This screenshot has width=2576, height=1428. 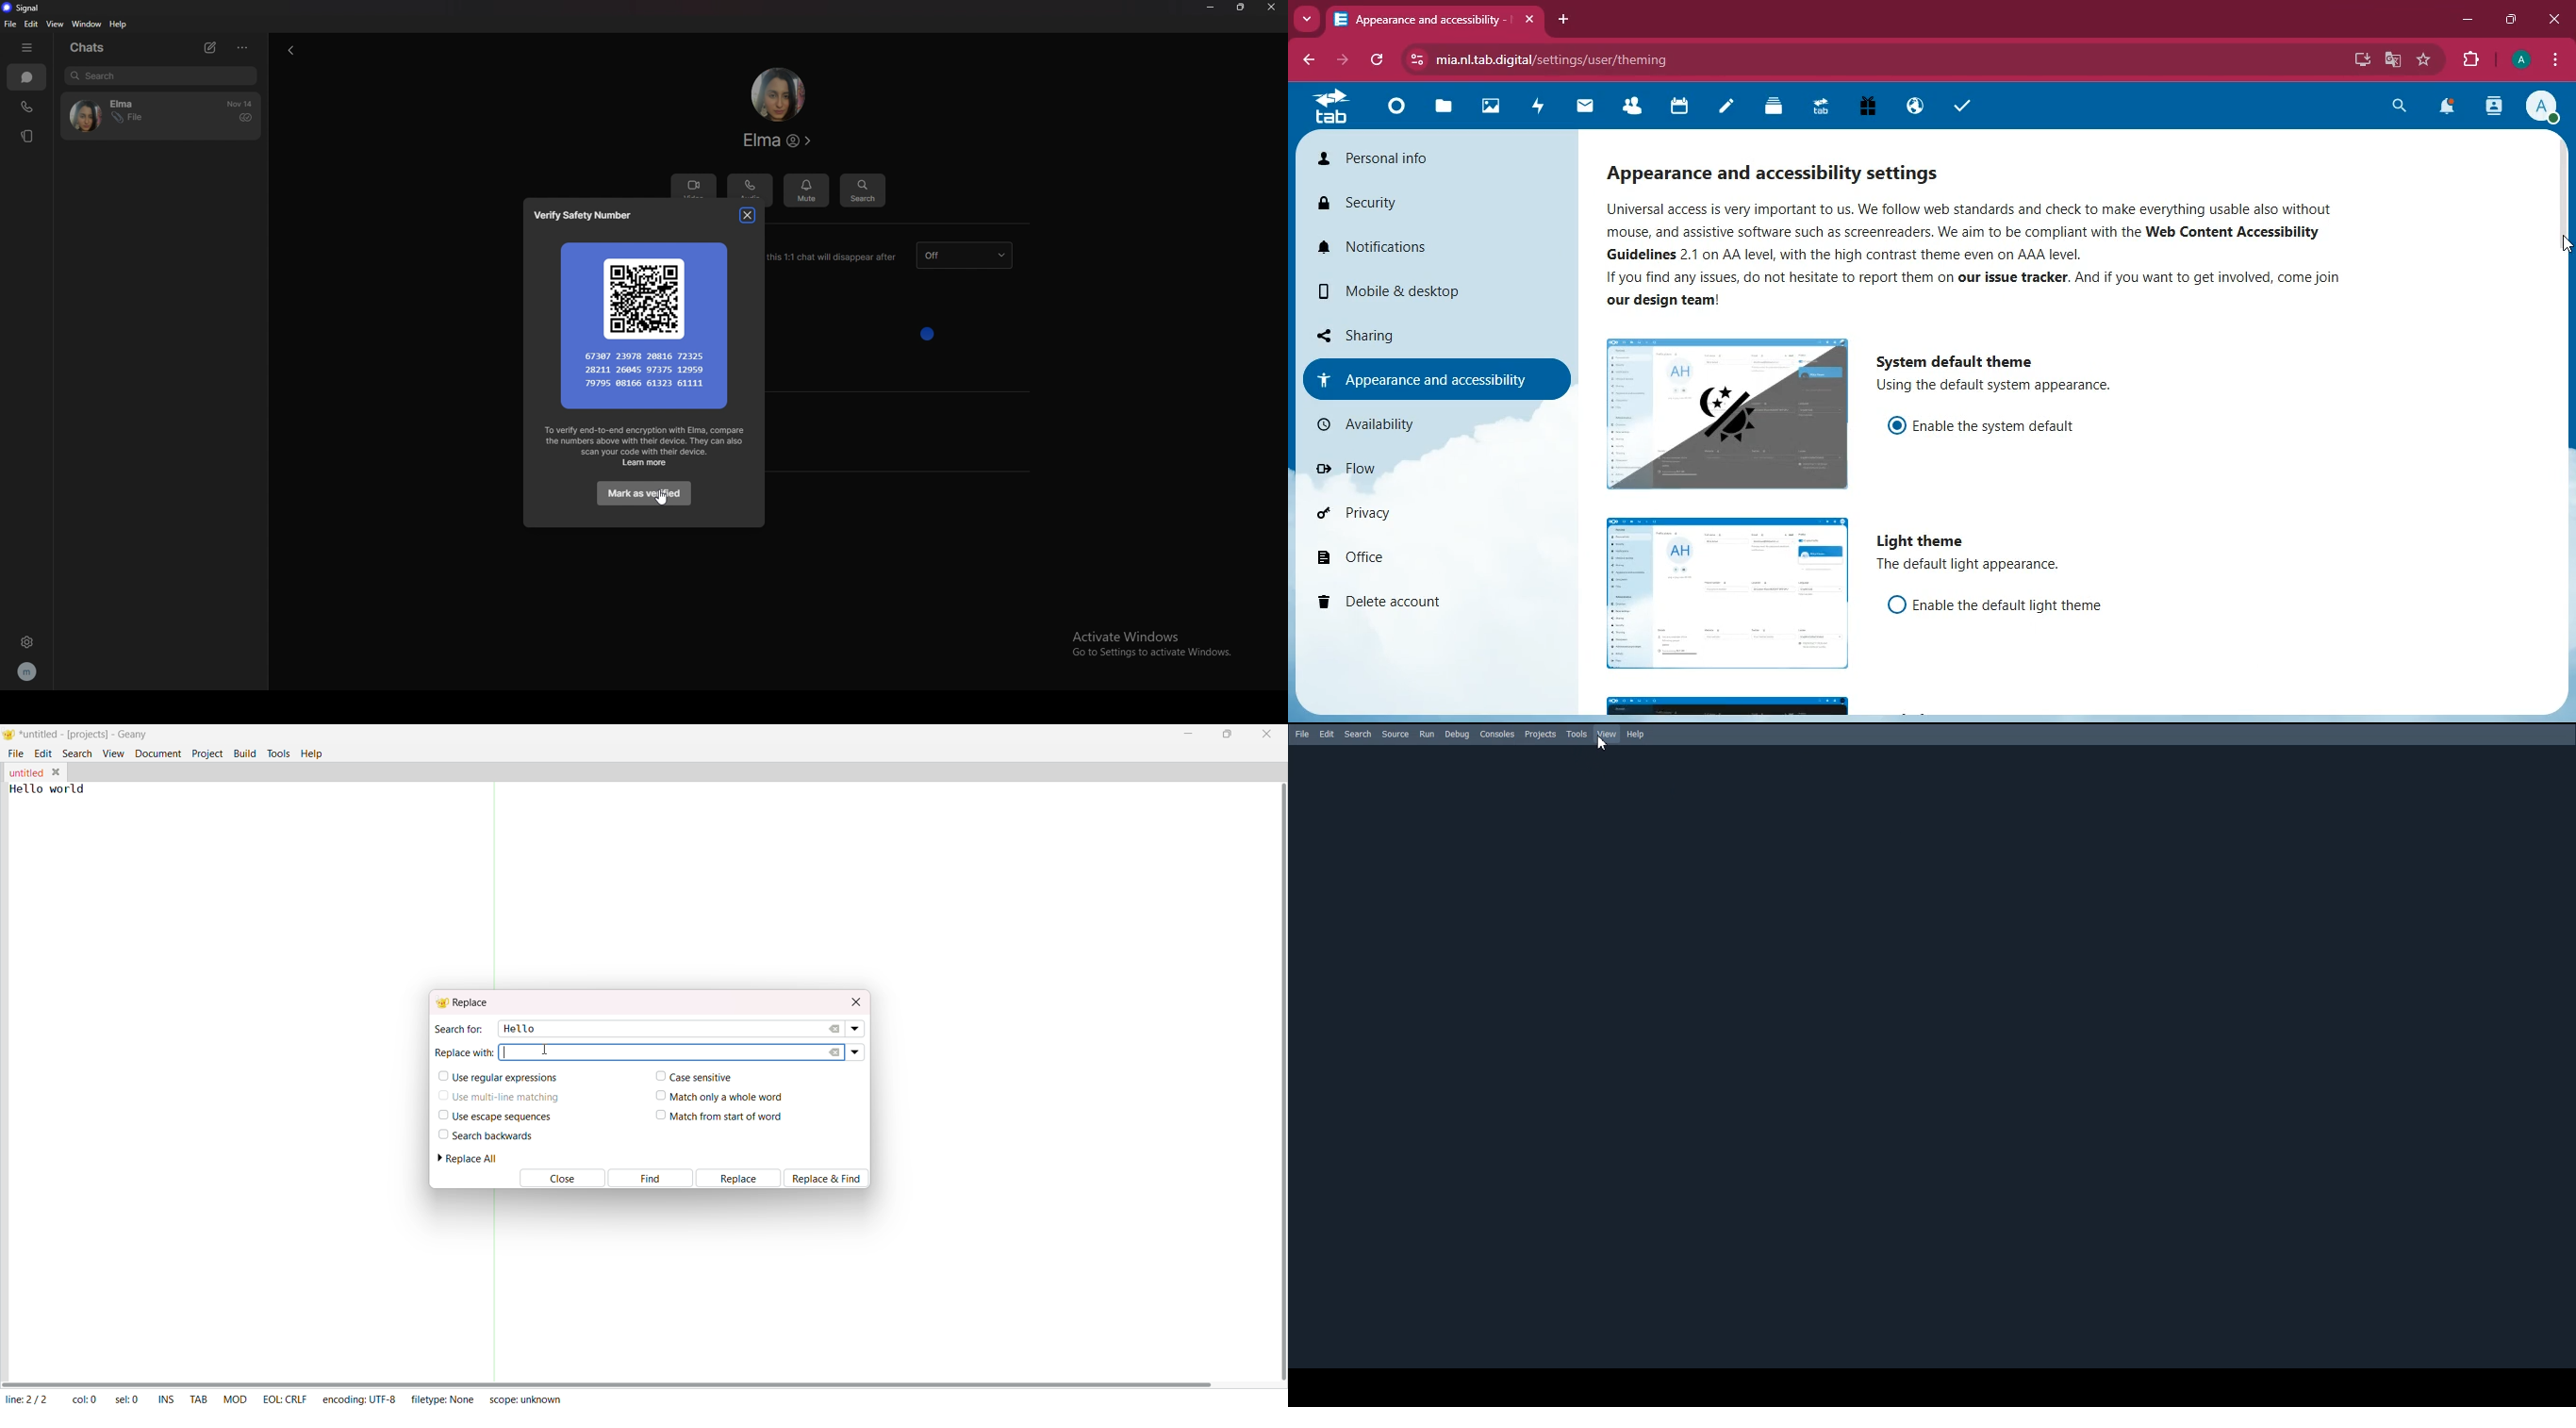 I want to click on home, so click(x=1394, y=112).